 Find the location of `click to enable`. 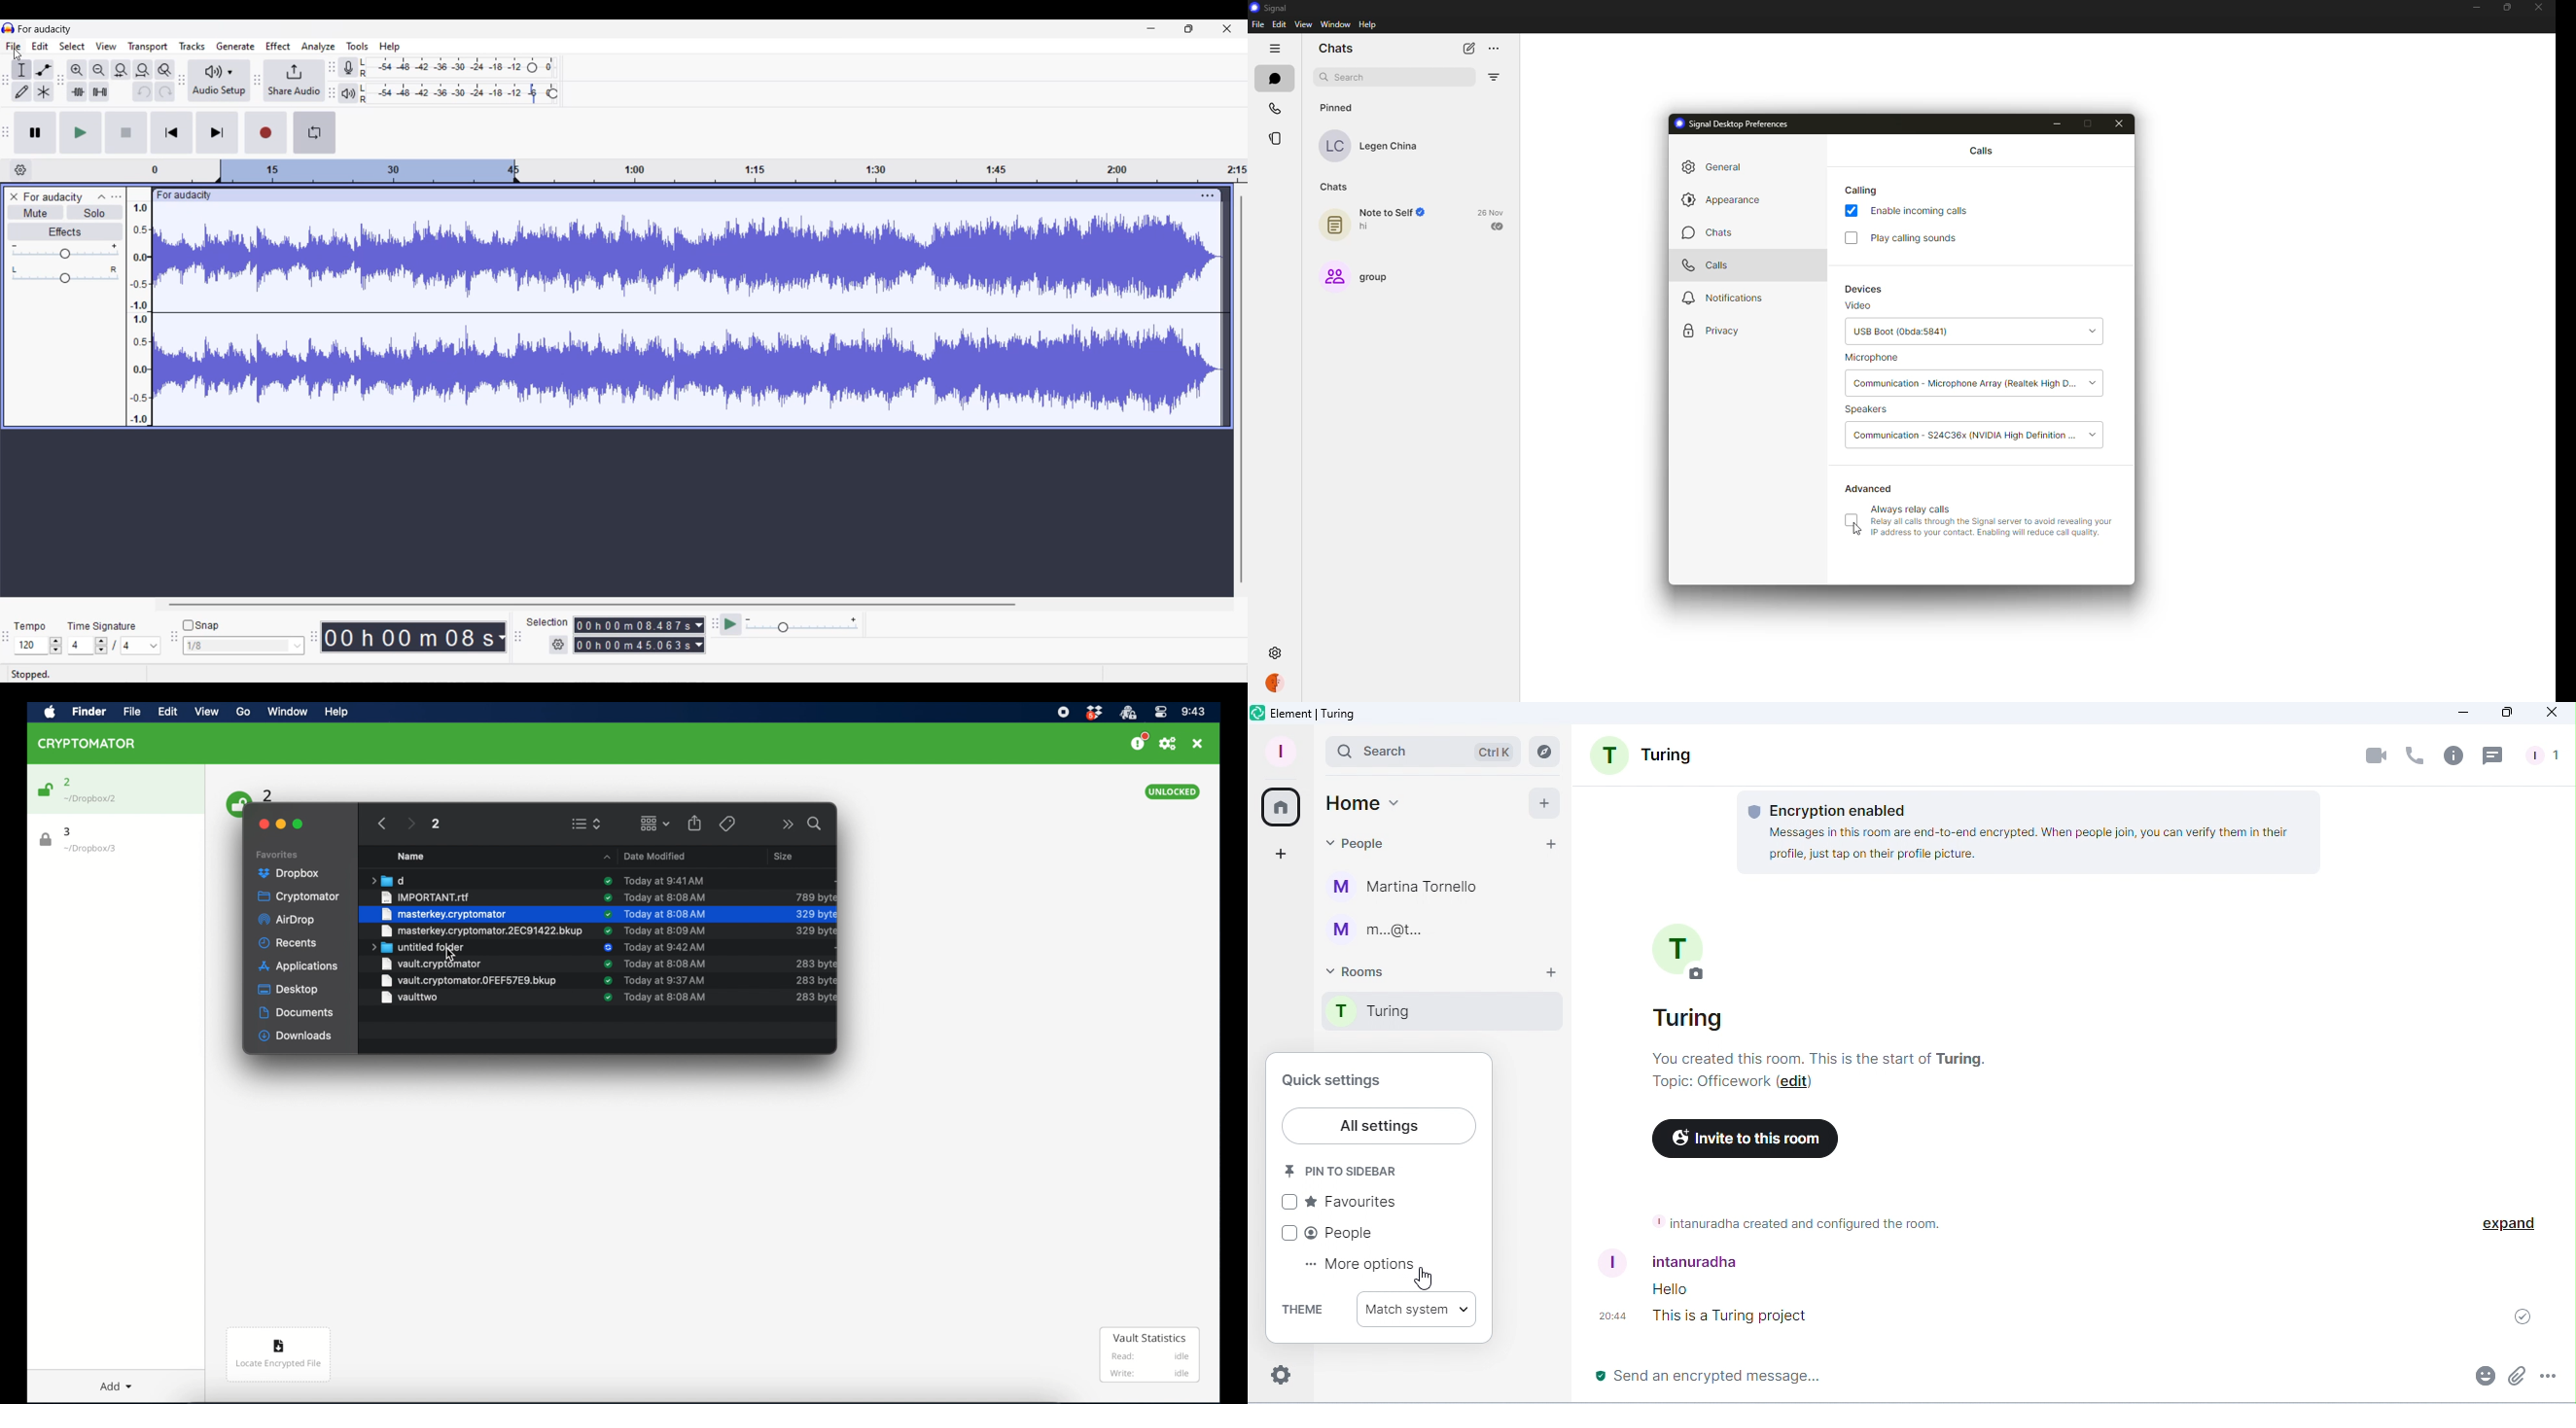

click to enable is located at coordinates (1851, 521).